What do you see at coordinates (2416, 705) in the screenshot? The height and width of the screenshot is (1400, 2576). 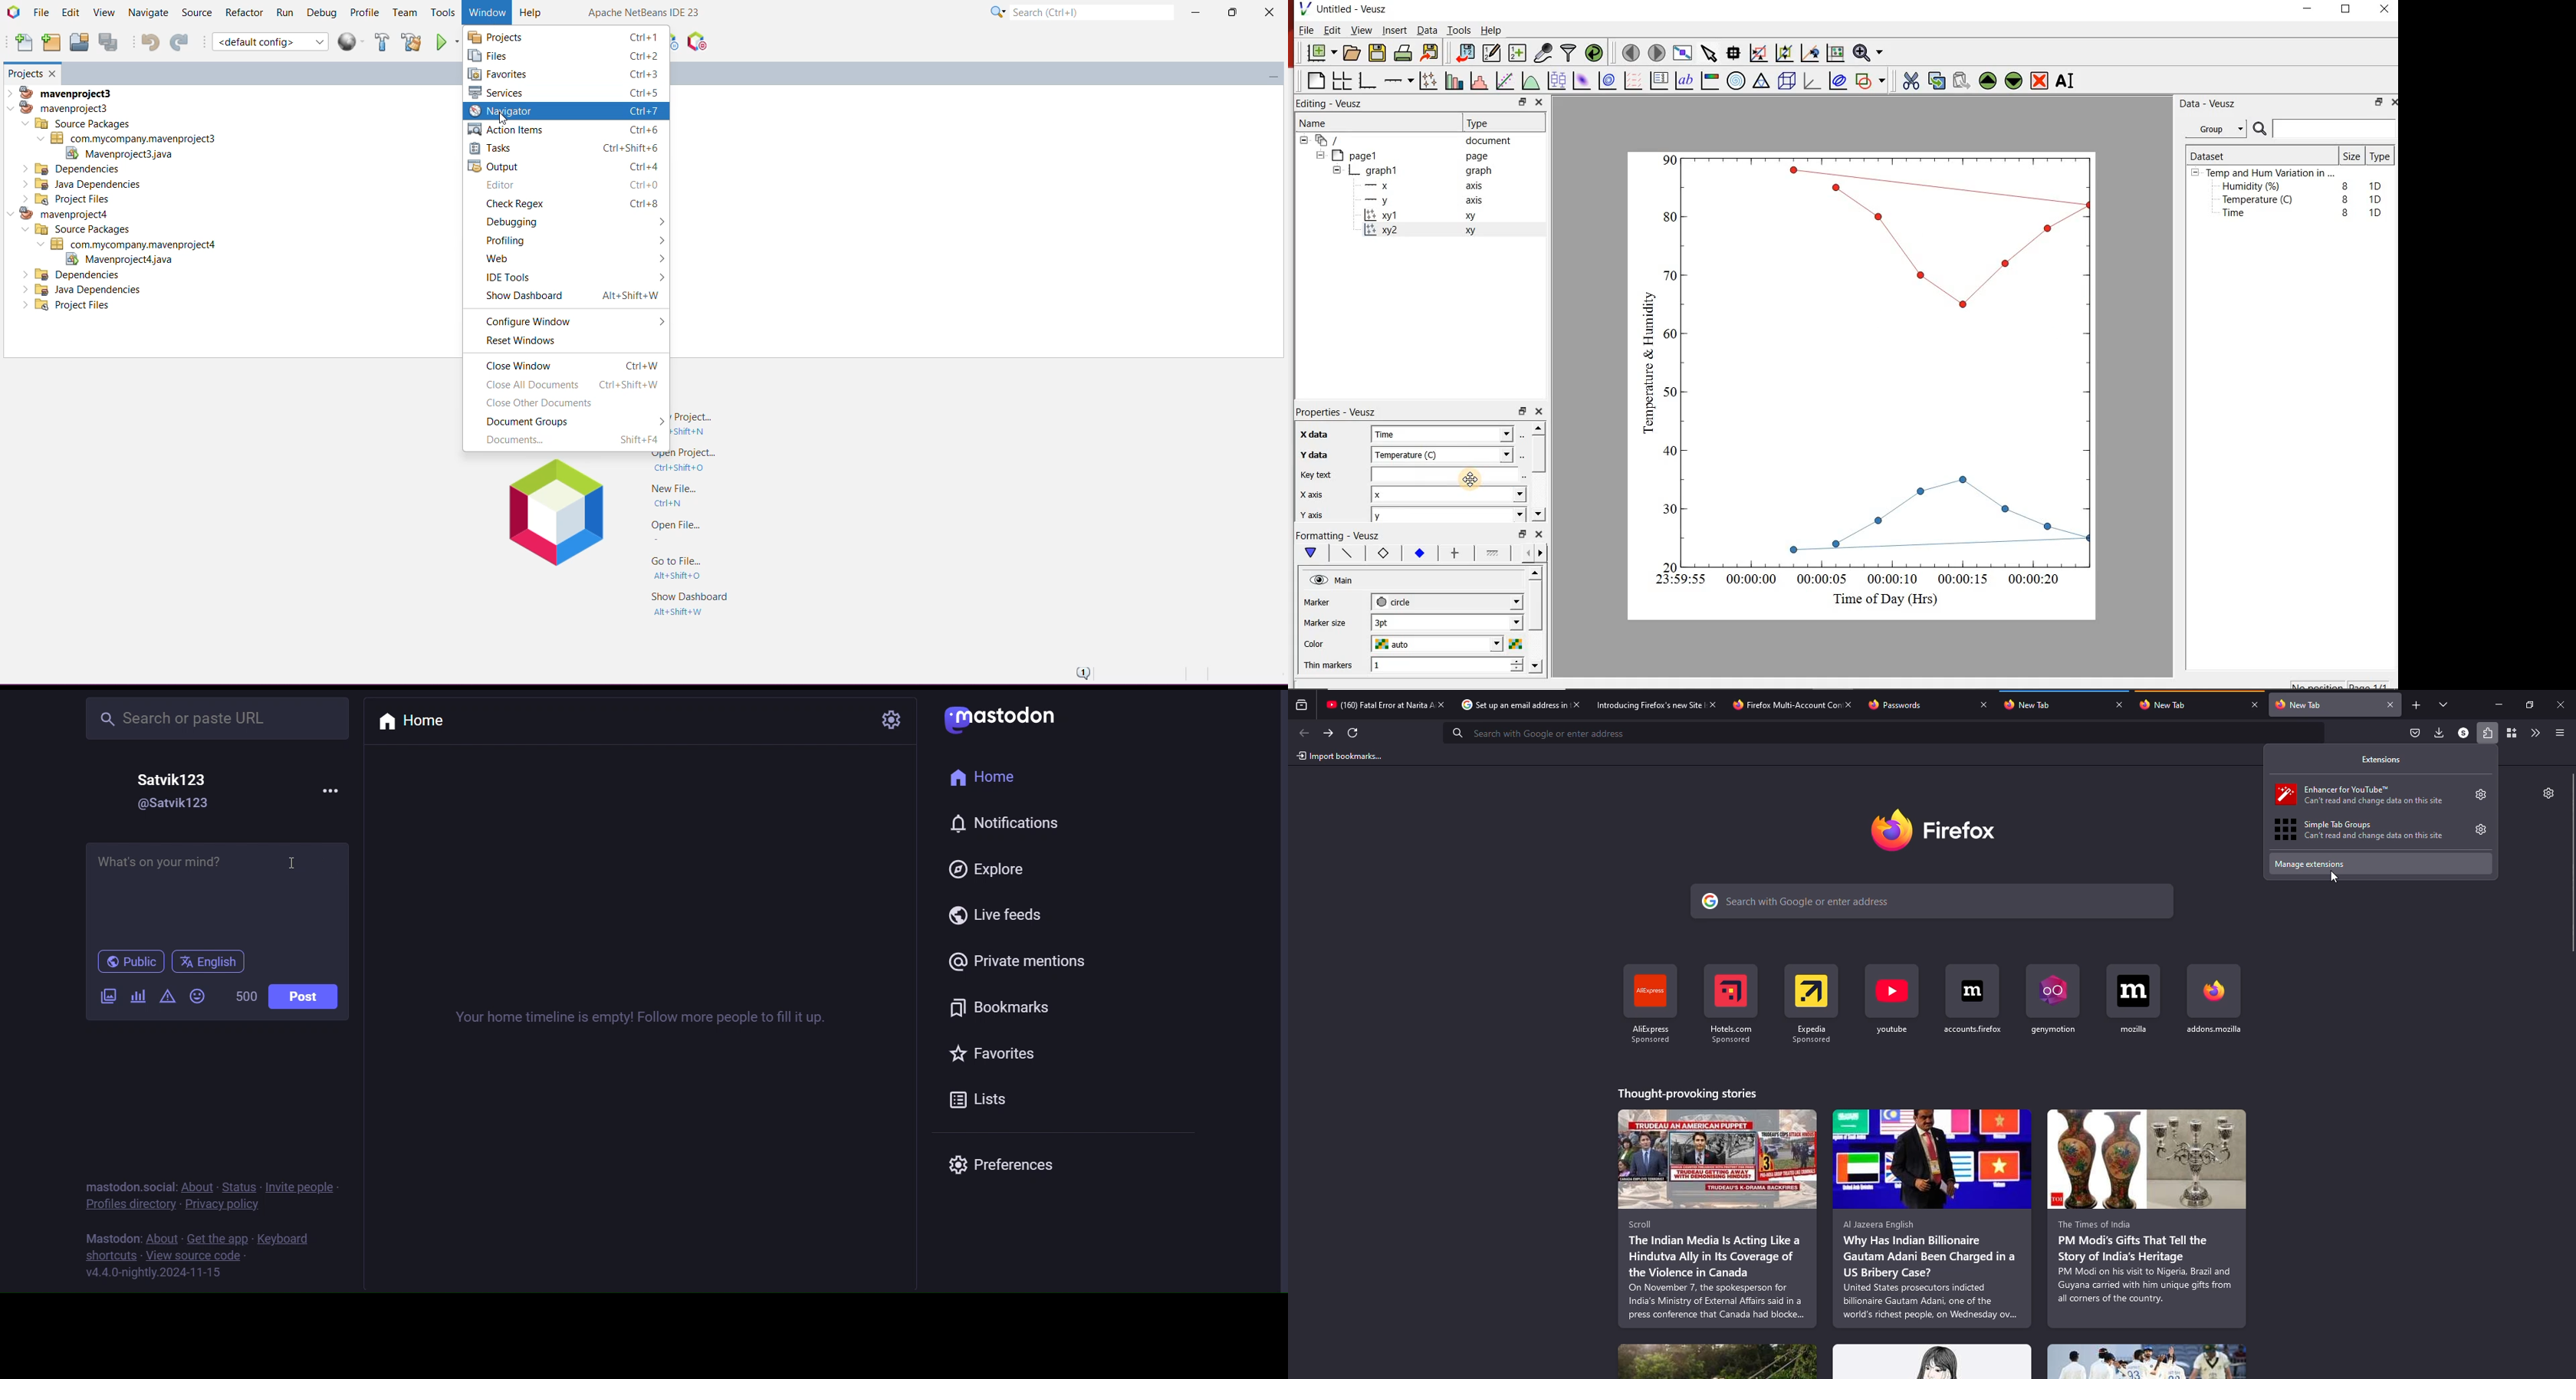 I see `add` at bounding box center [2416, 705].